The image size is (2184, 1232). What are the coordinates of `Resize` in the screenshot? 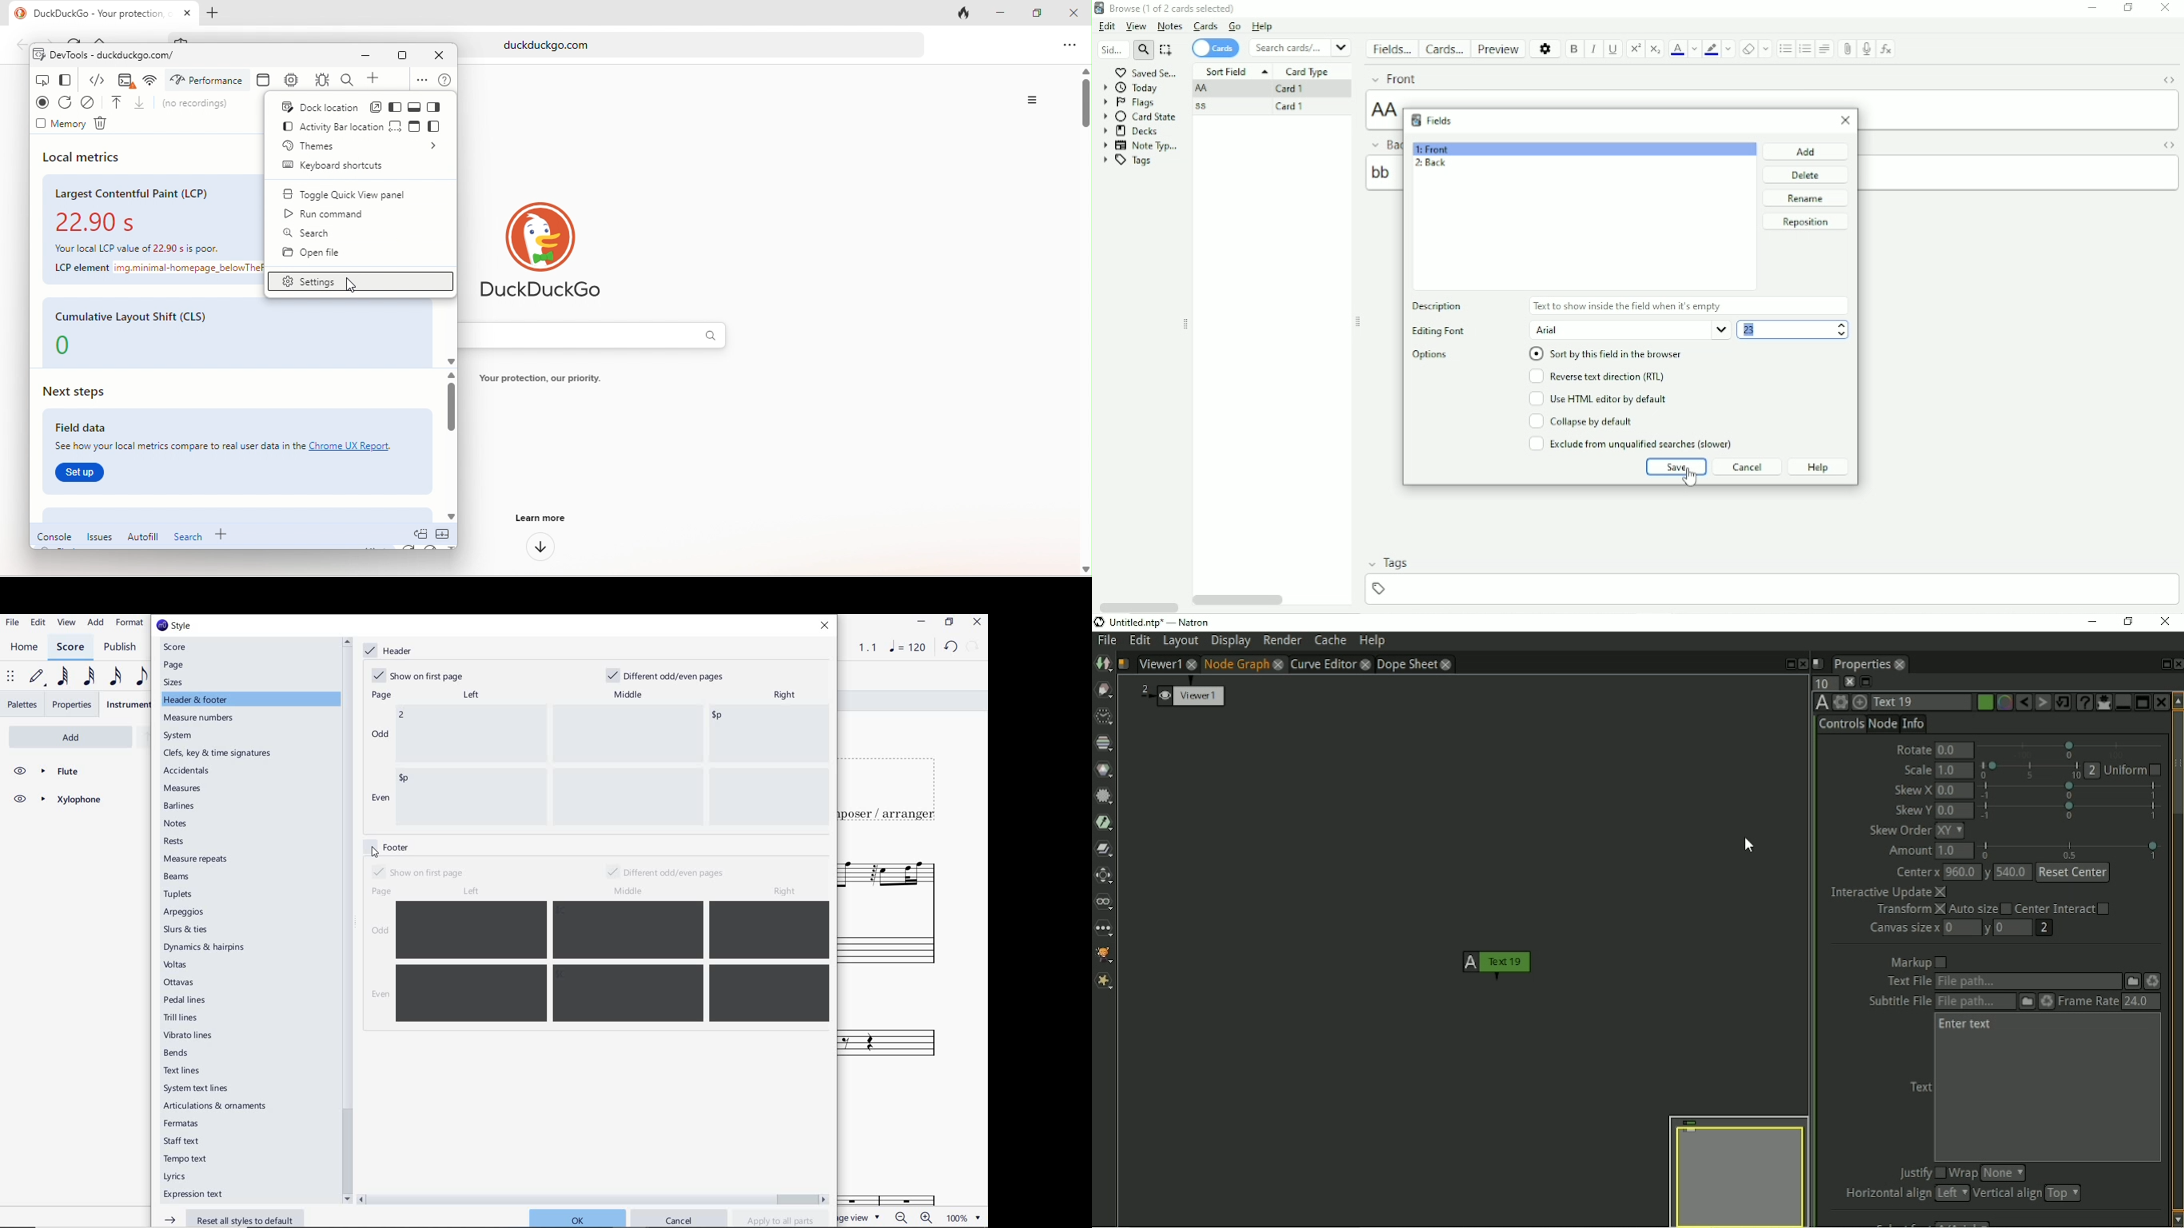 It's located at (1185, 324).